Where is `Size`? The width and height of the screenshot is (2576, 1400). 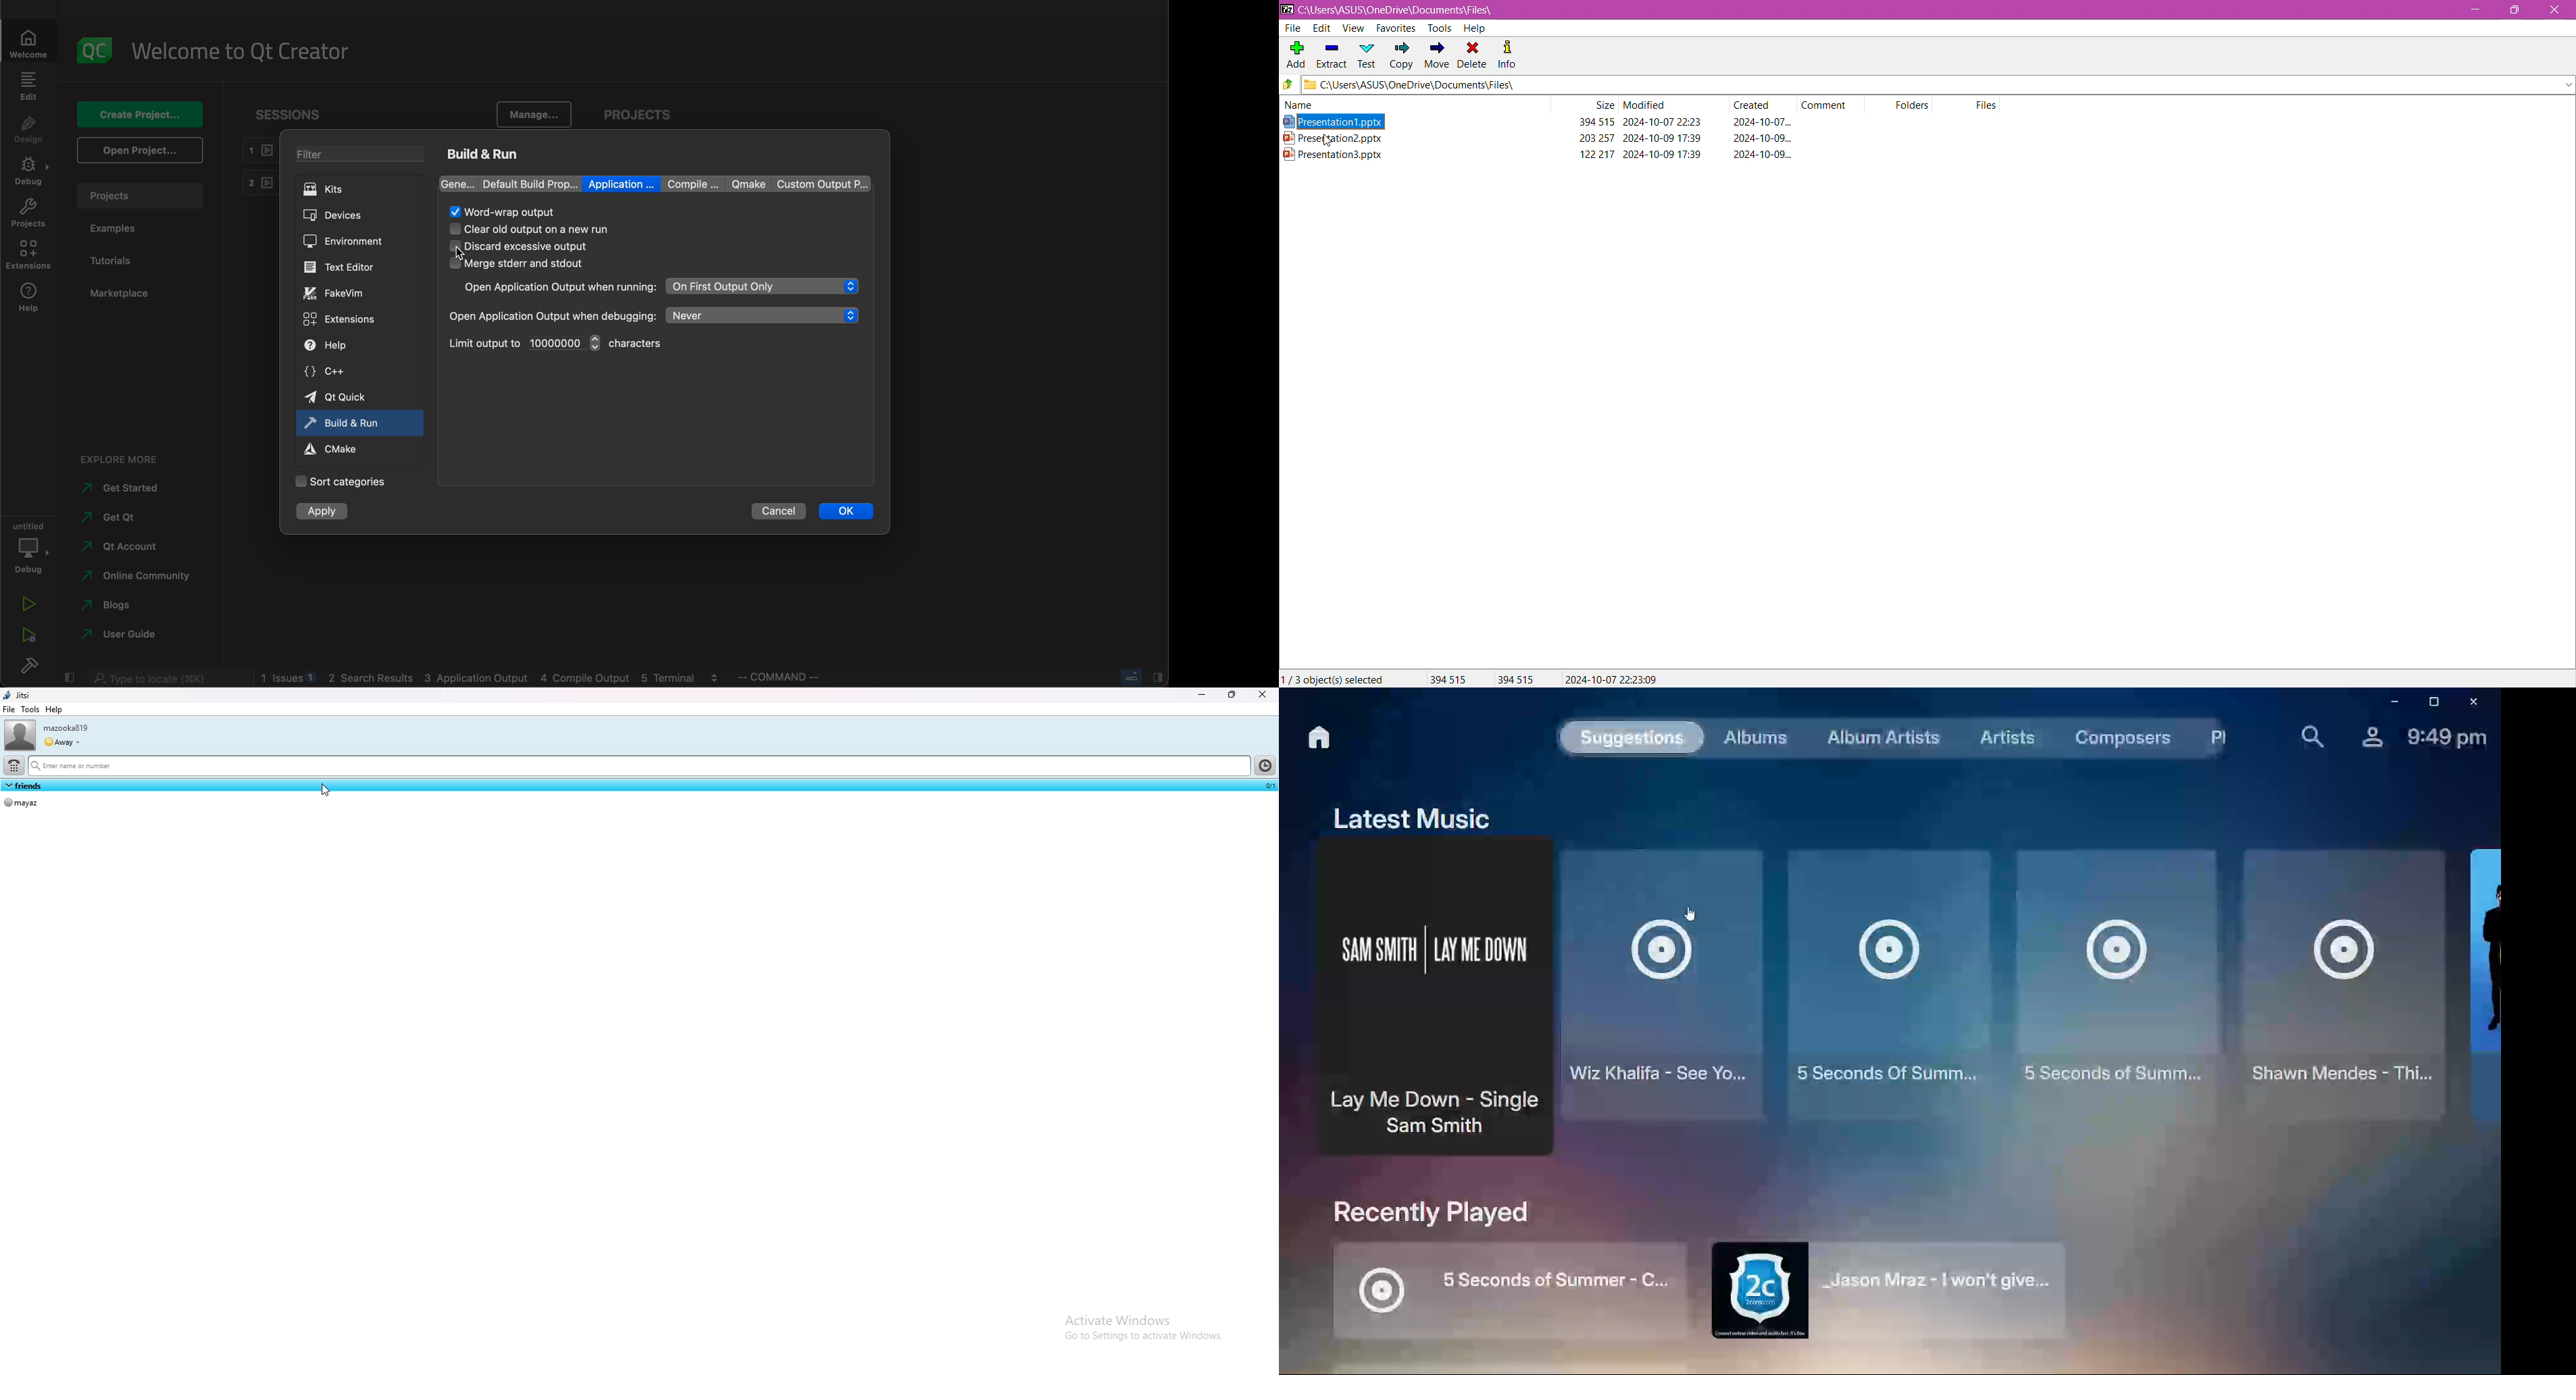
Size is located at coordinates (1603, 105).